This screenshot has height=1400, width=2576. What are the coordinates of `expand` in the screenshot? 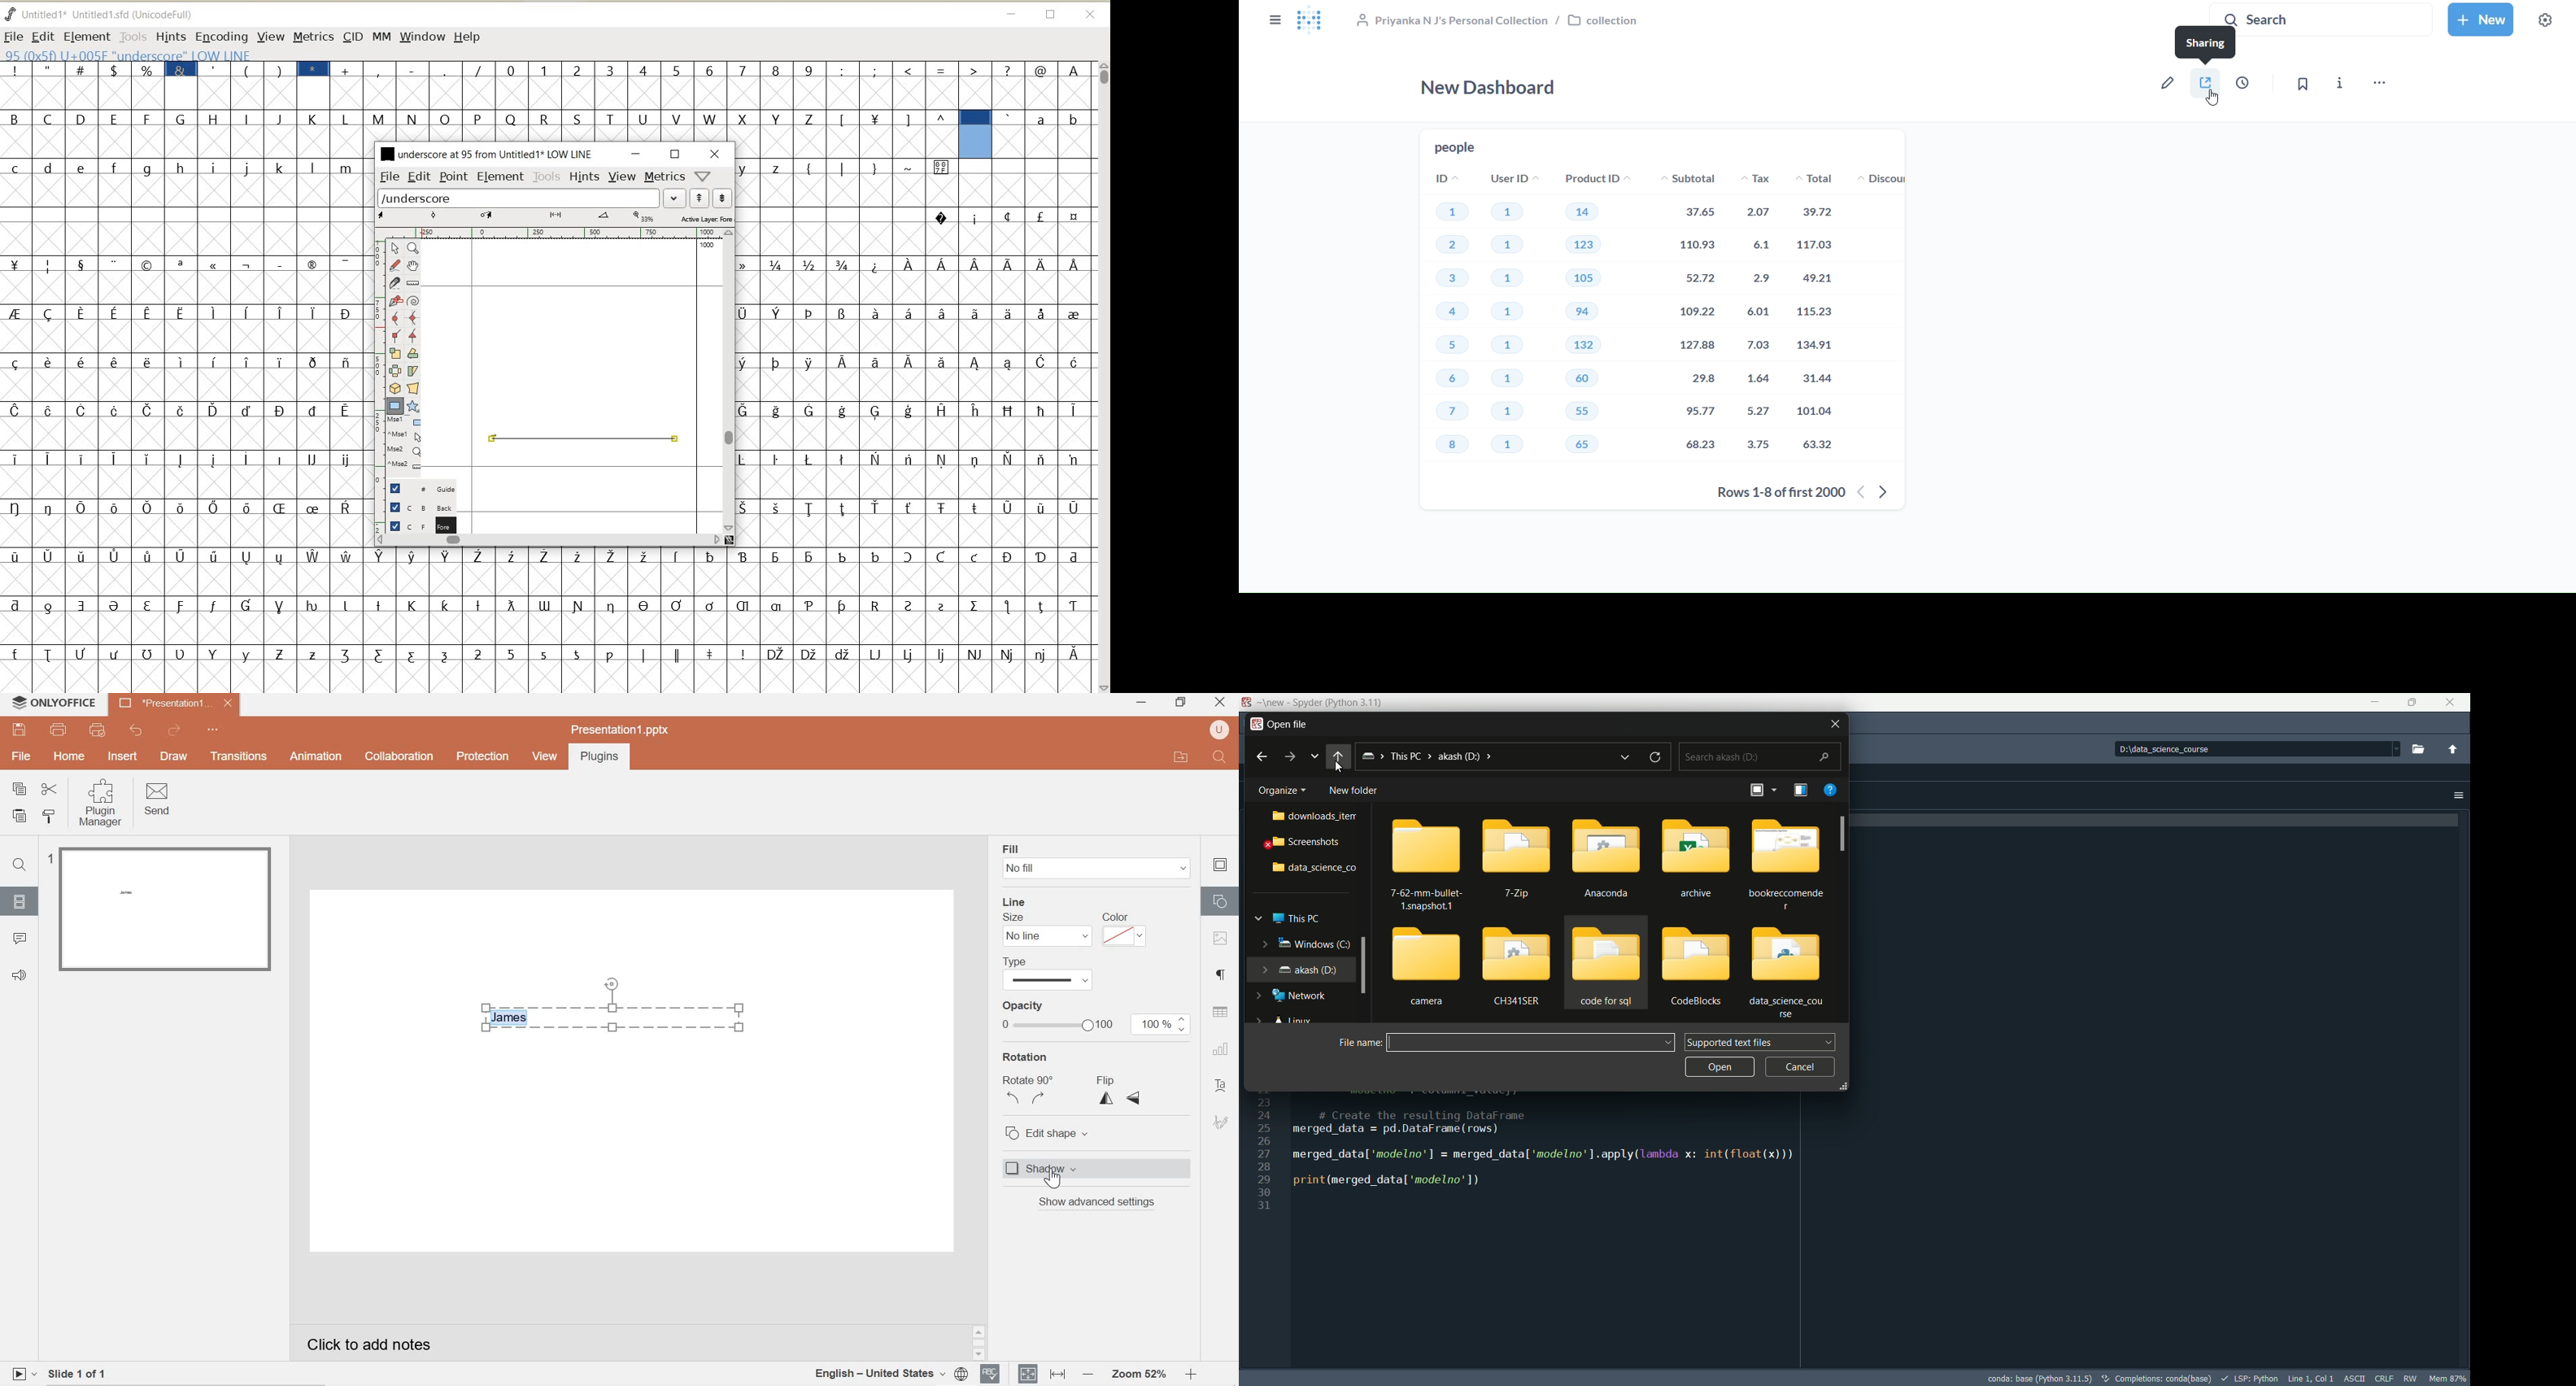 It's located at (1257, 918).